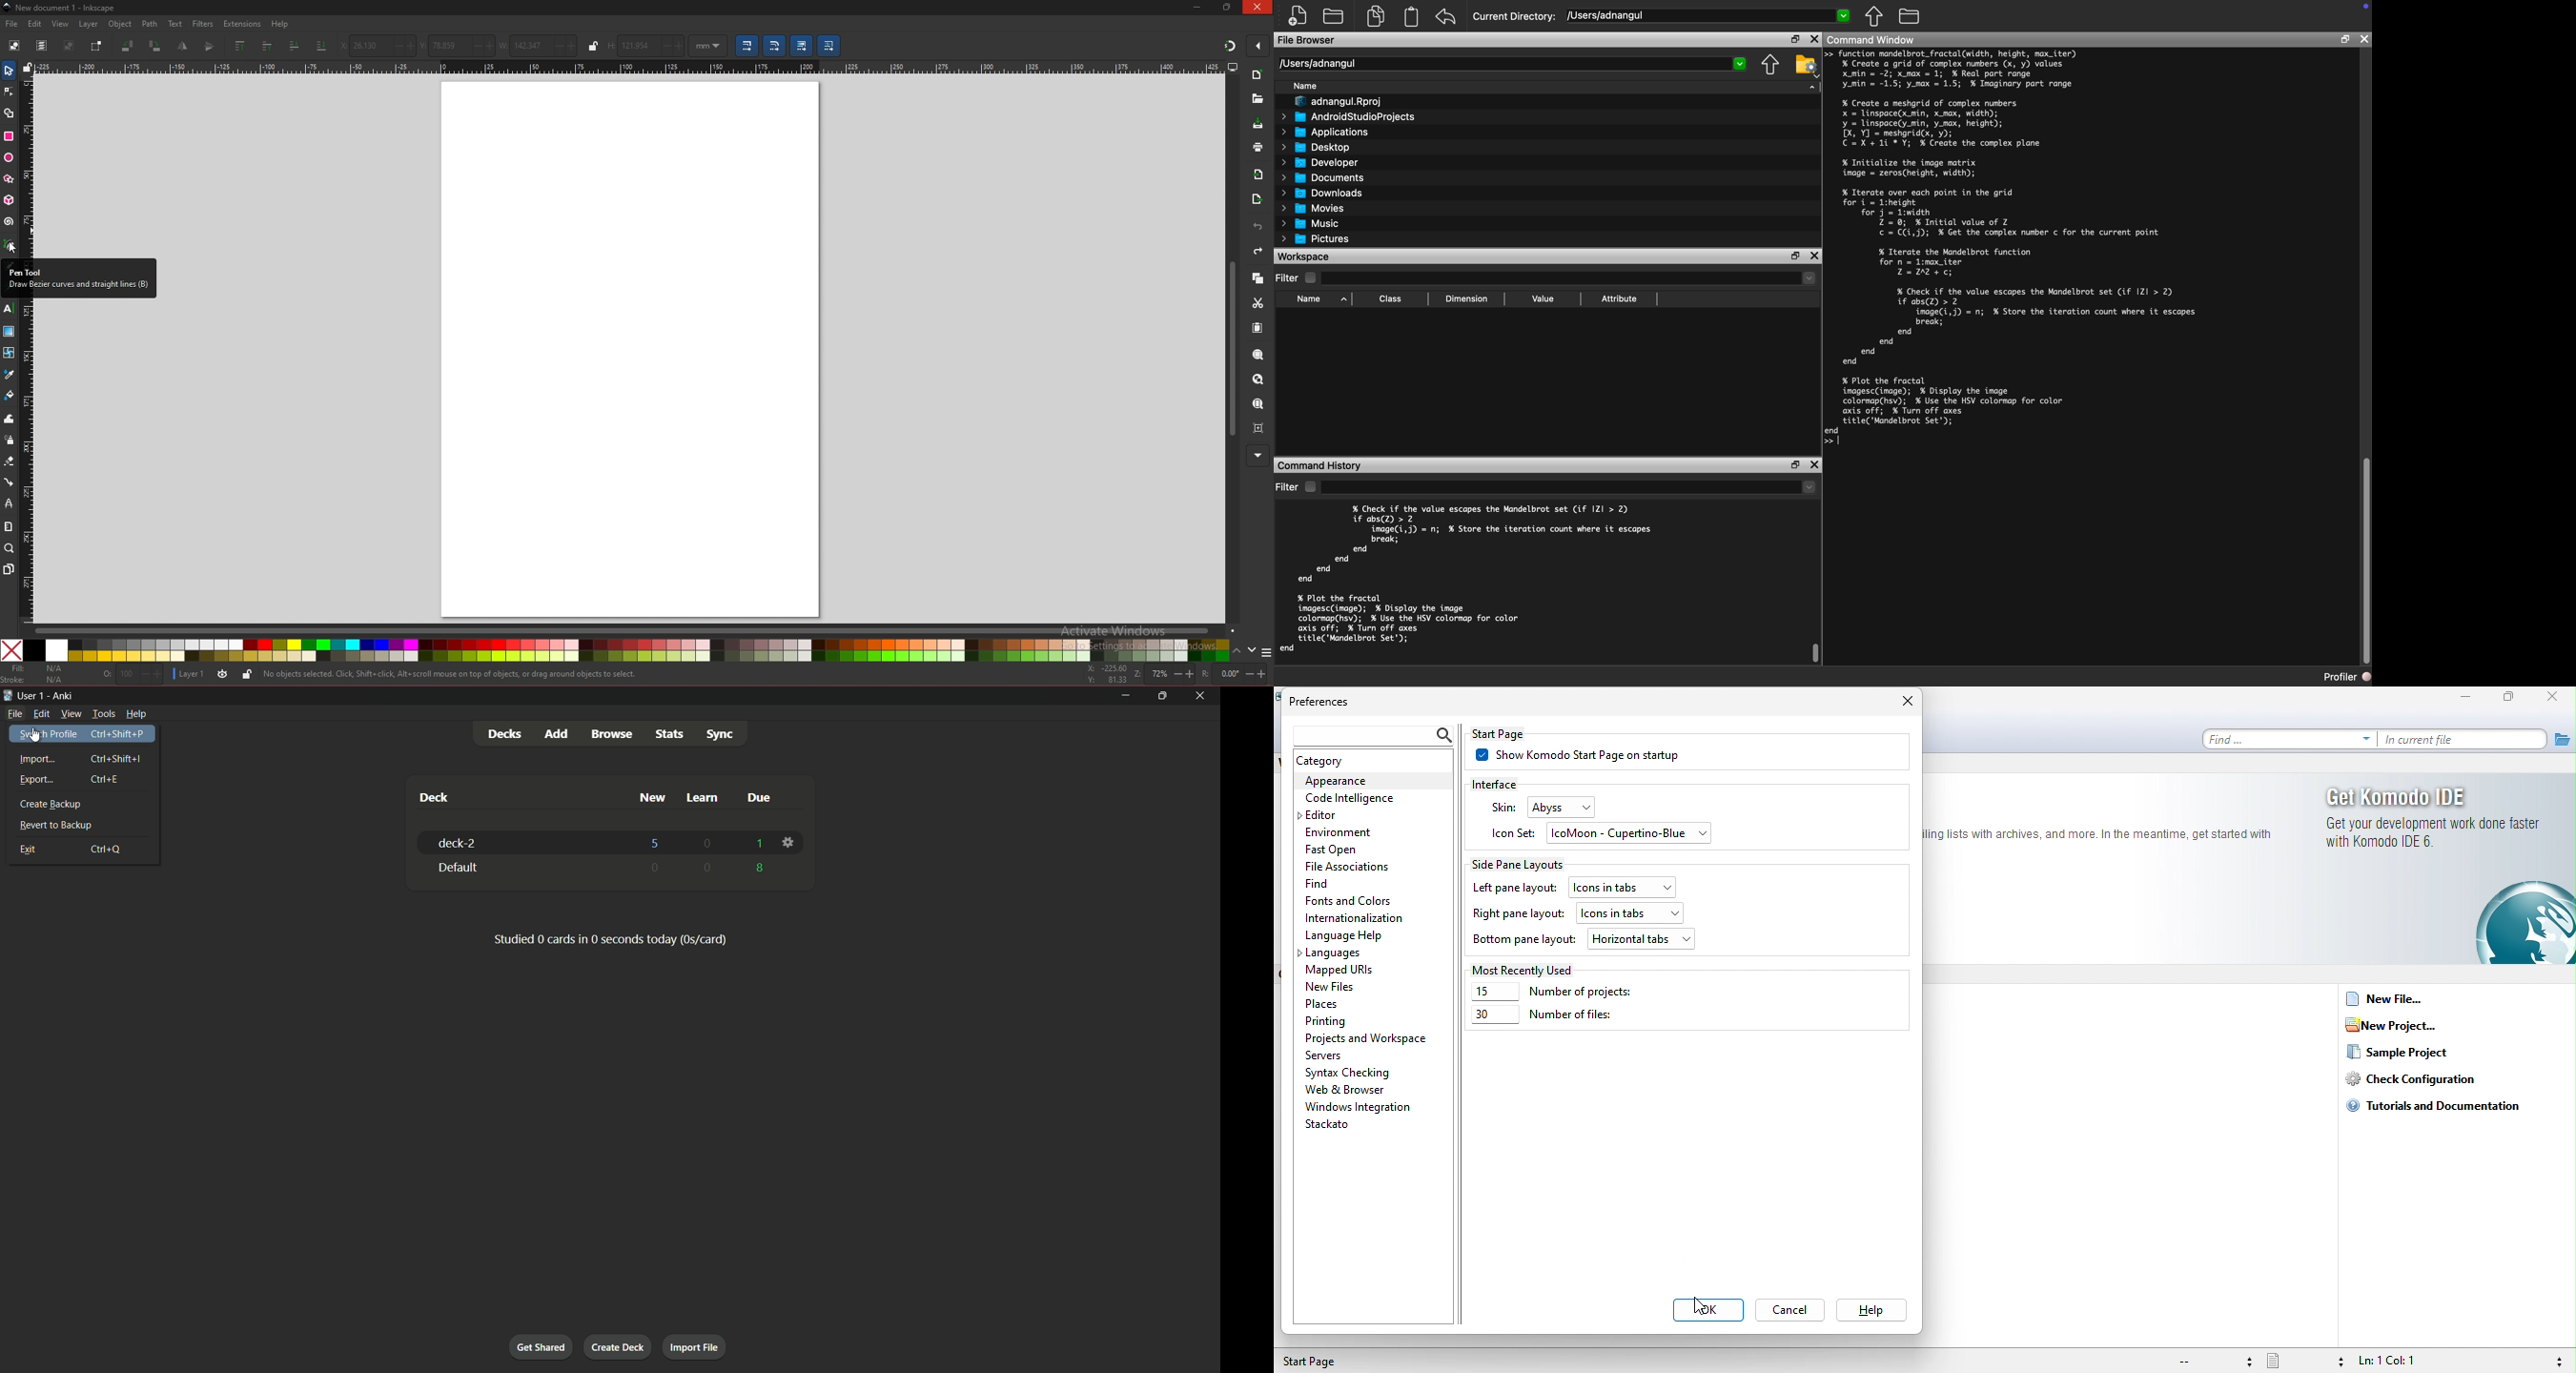 This screenshot has height=1400, width=2576. I want to click on Maximize, so click(1161, 696).